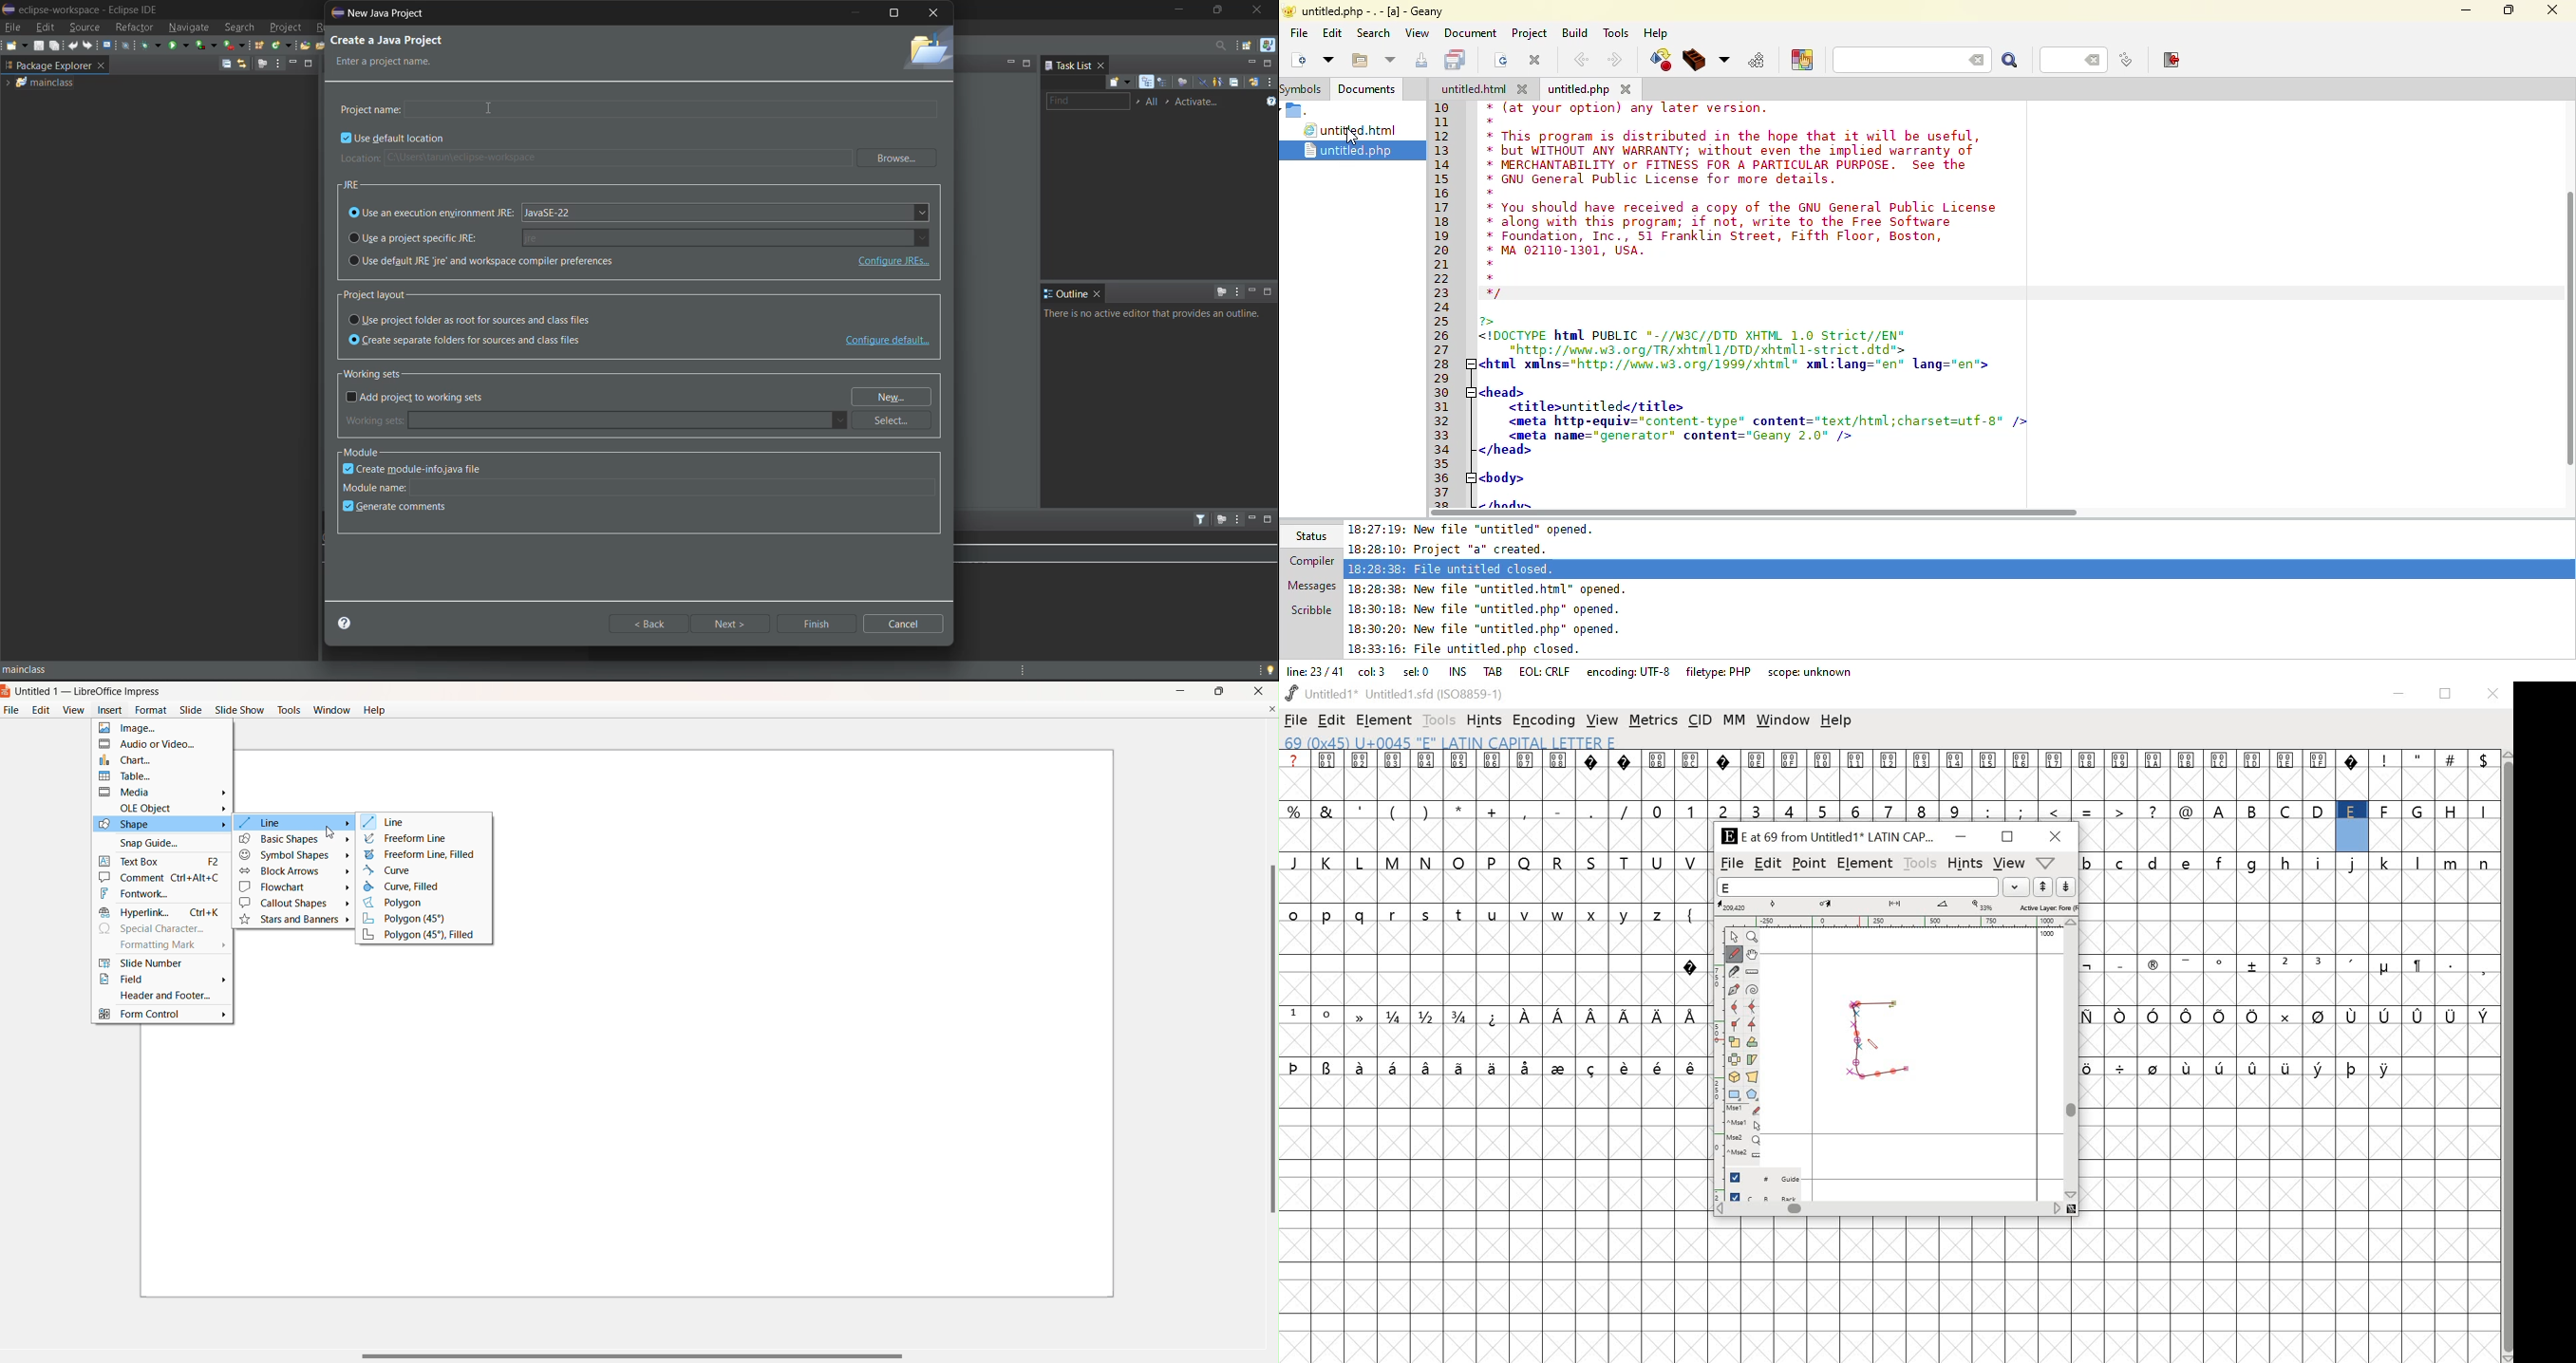  I want to click on Symbol Shapes, so click(295, 856).